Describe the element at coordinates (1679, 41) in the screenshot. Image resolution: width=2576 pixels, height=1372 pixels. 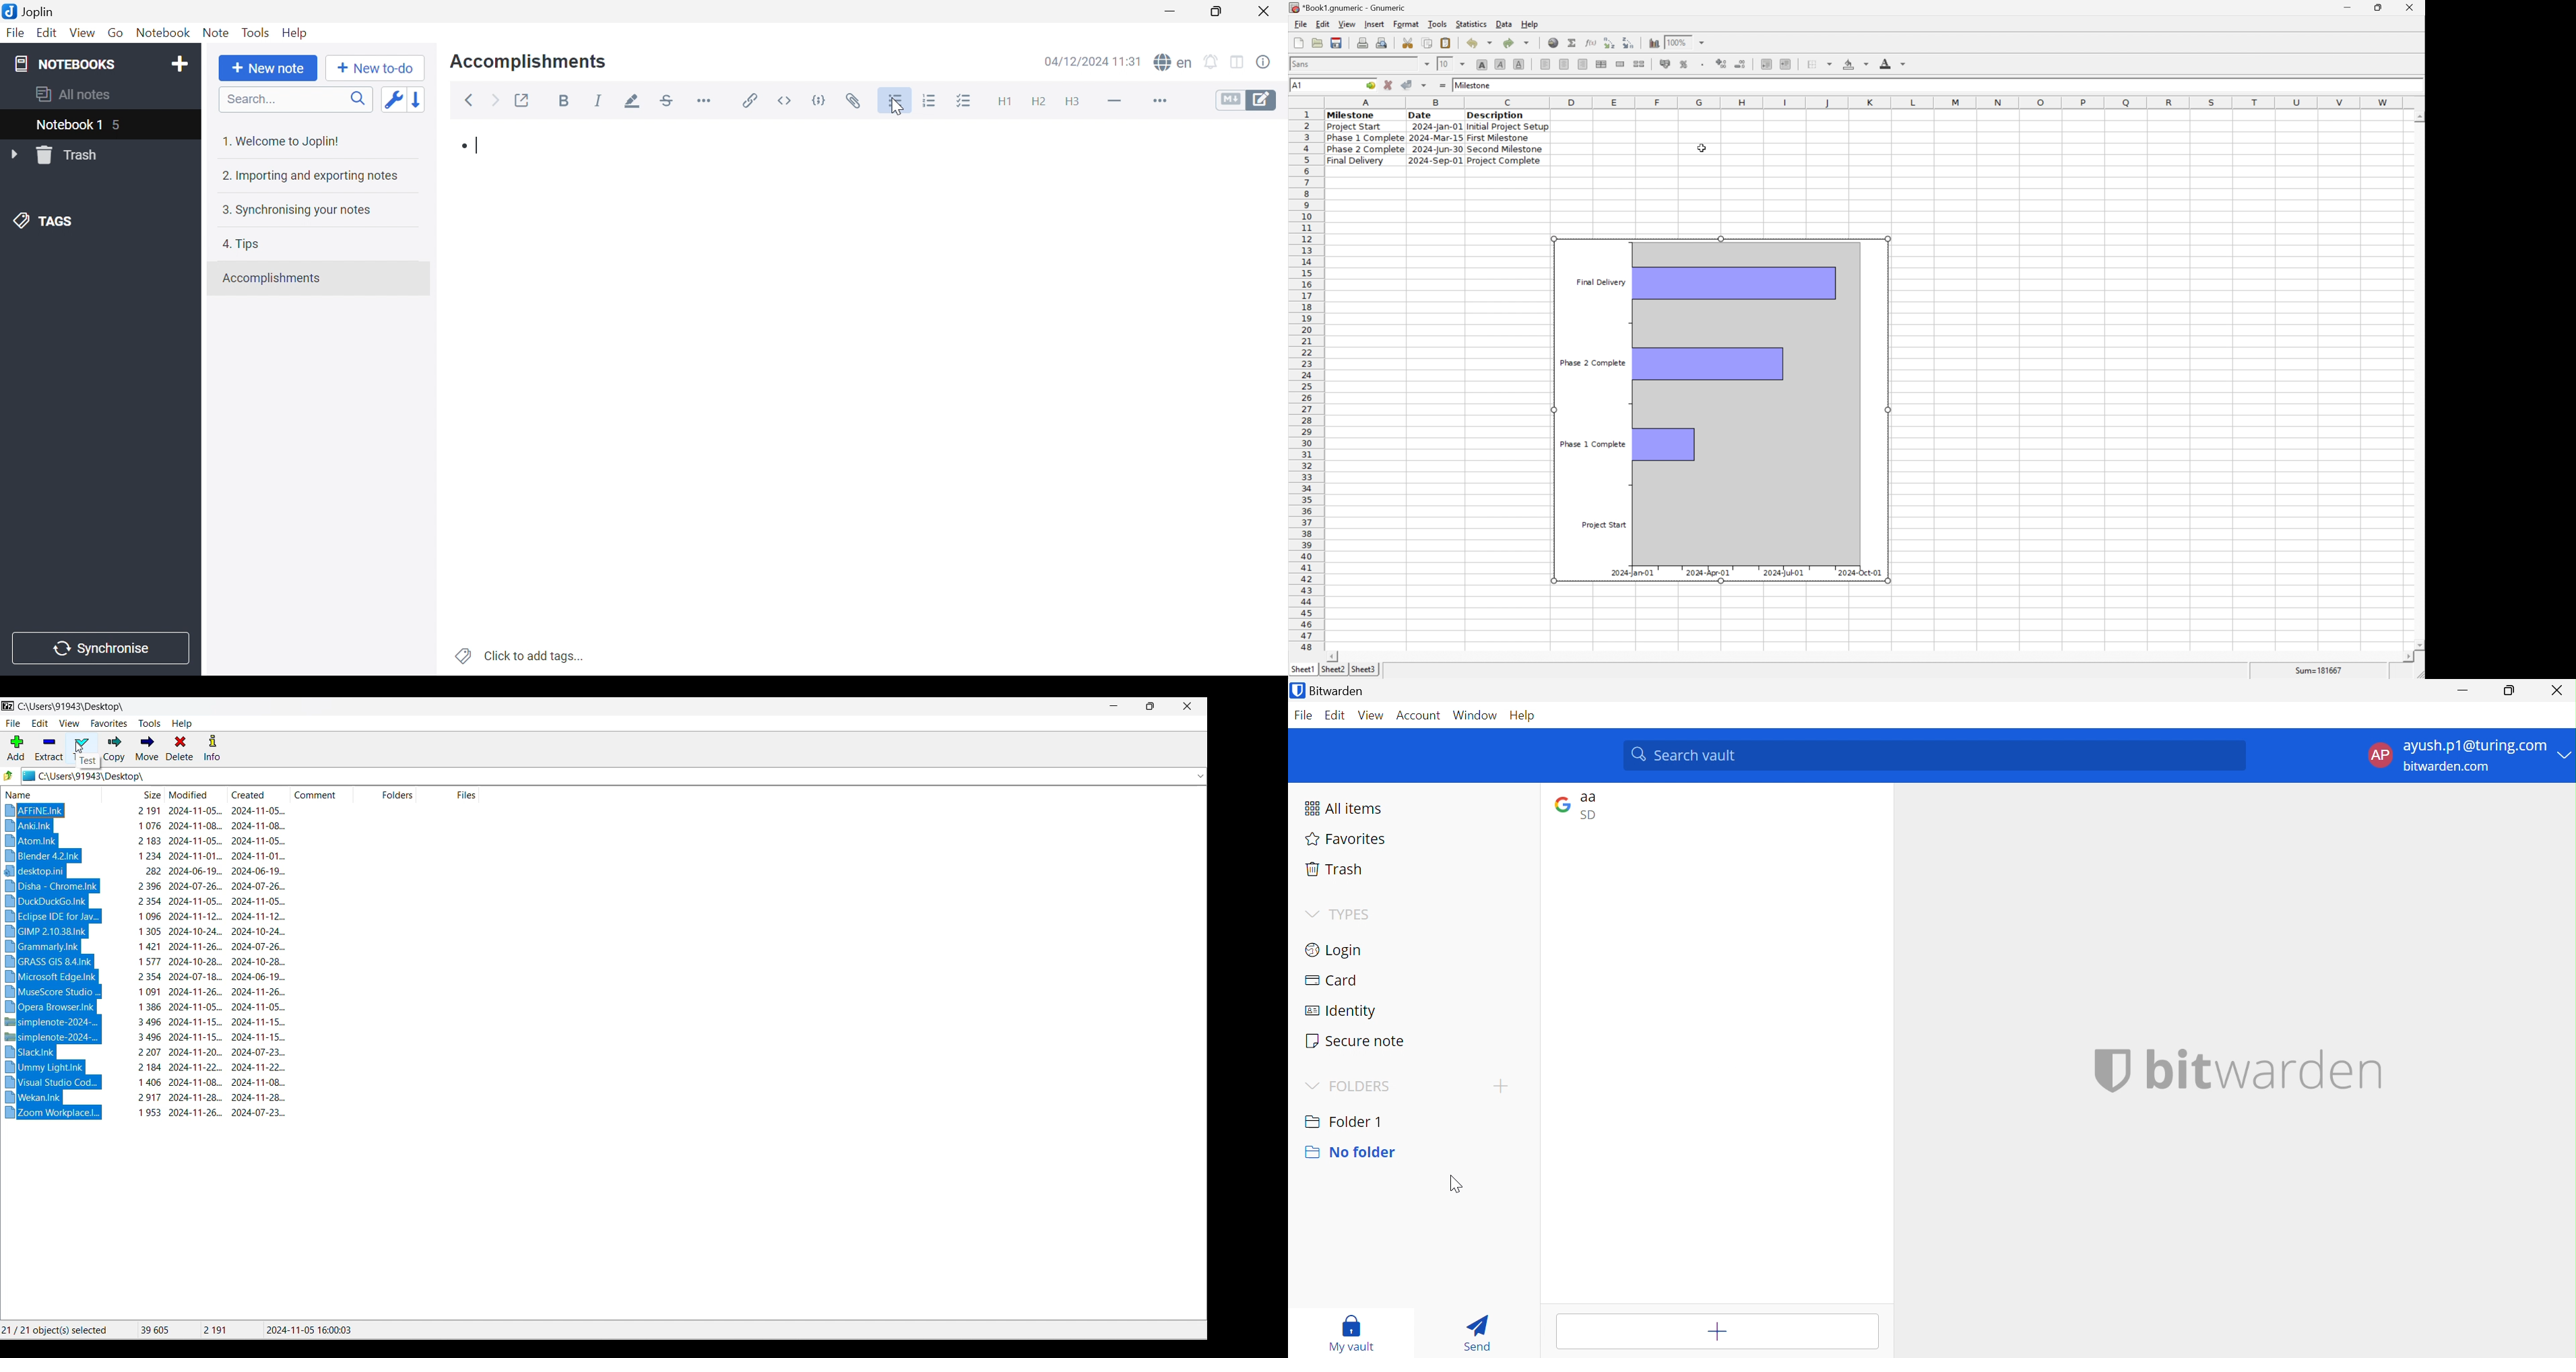
I see `100%` at that location.